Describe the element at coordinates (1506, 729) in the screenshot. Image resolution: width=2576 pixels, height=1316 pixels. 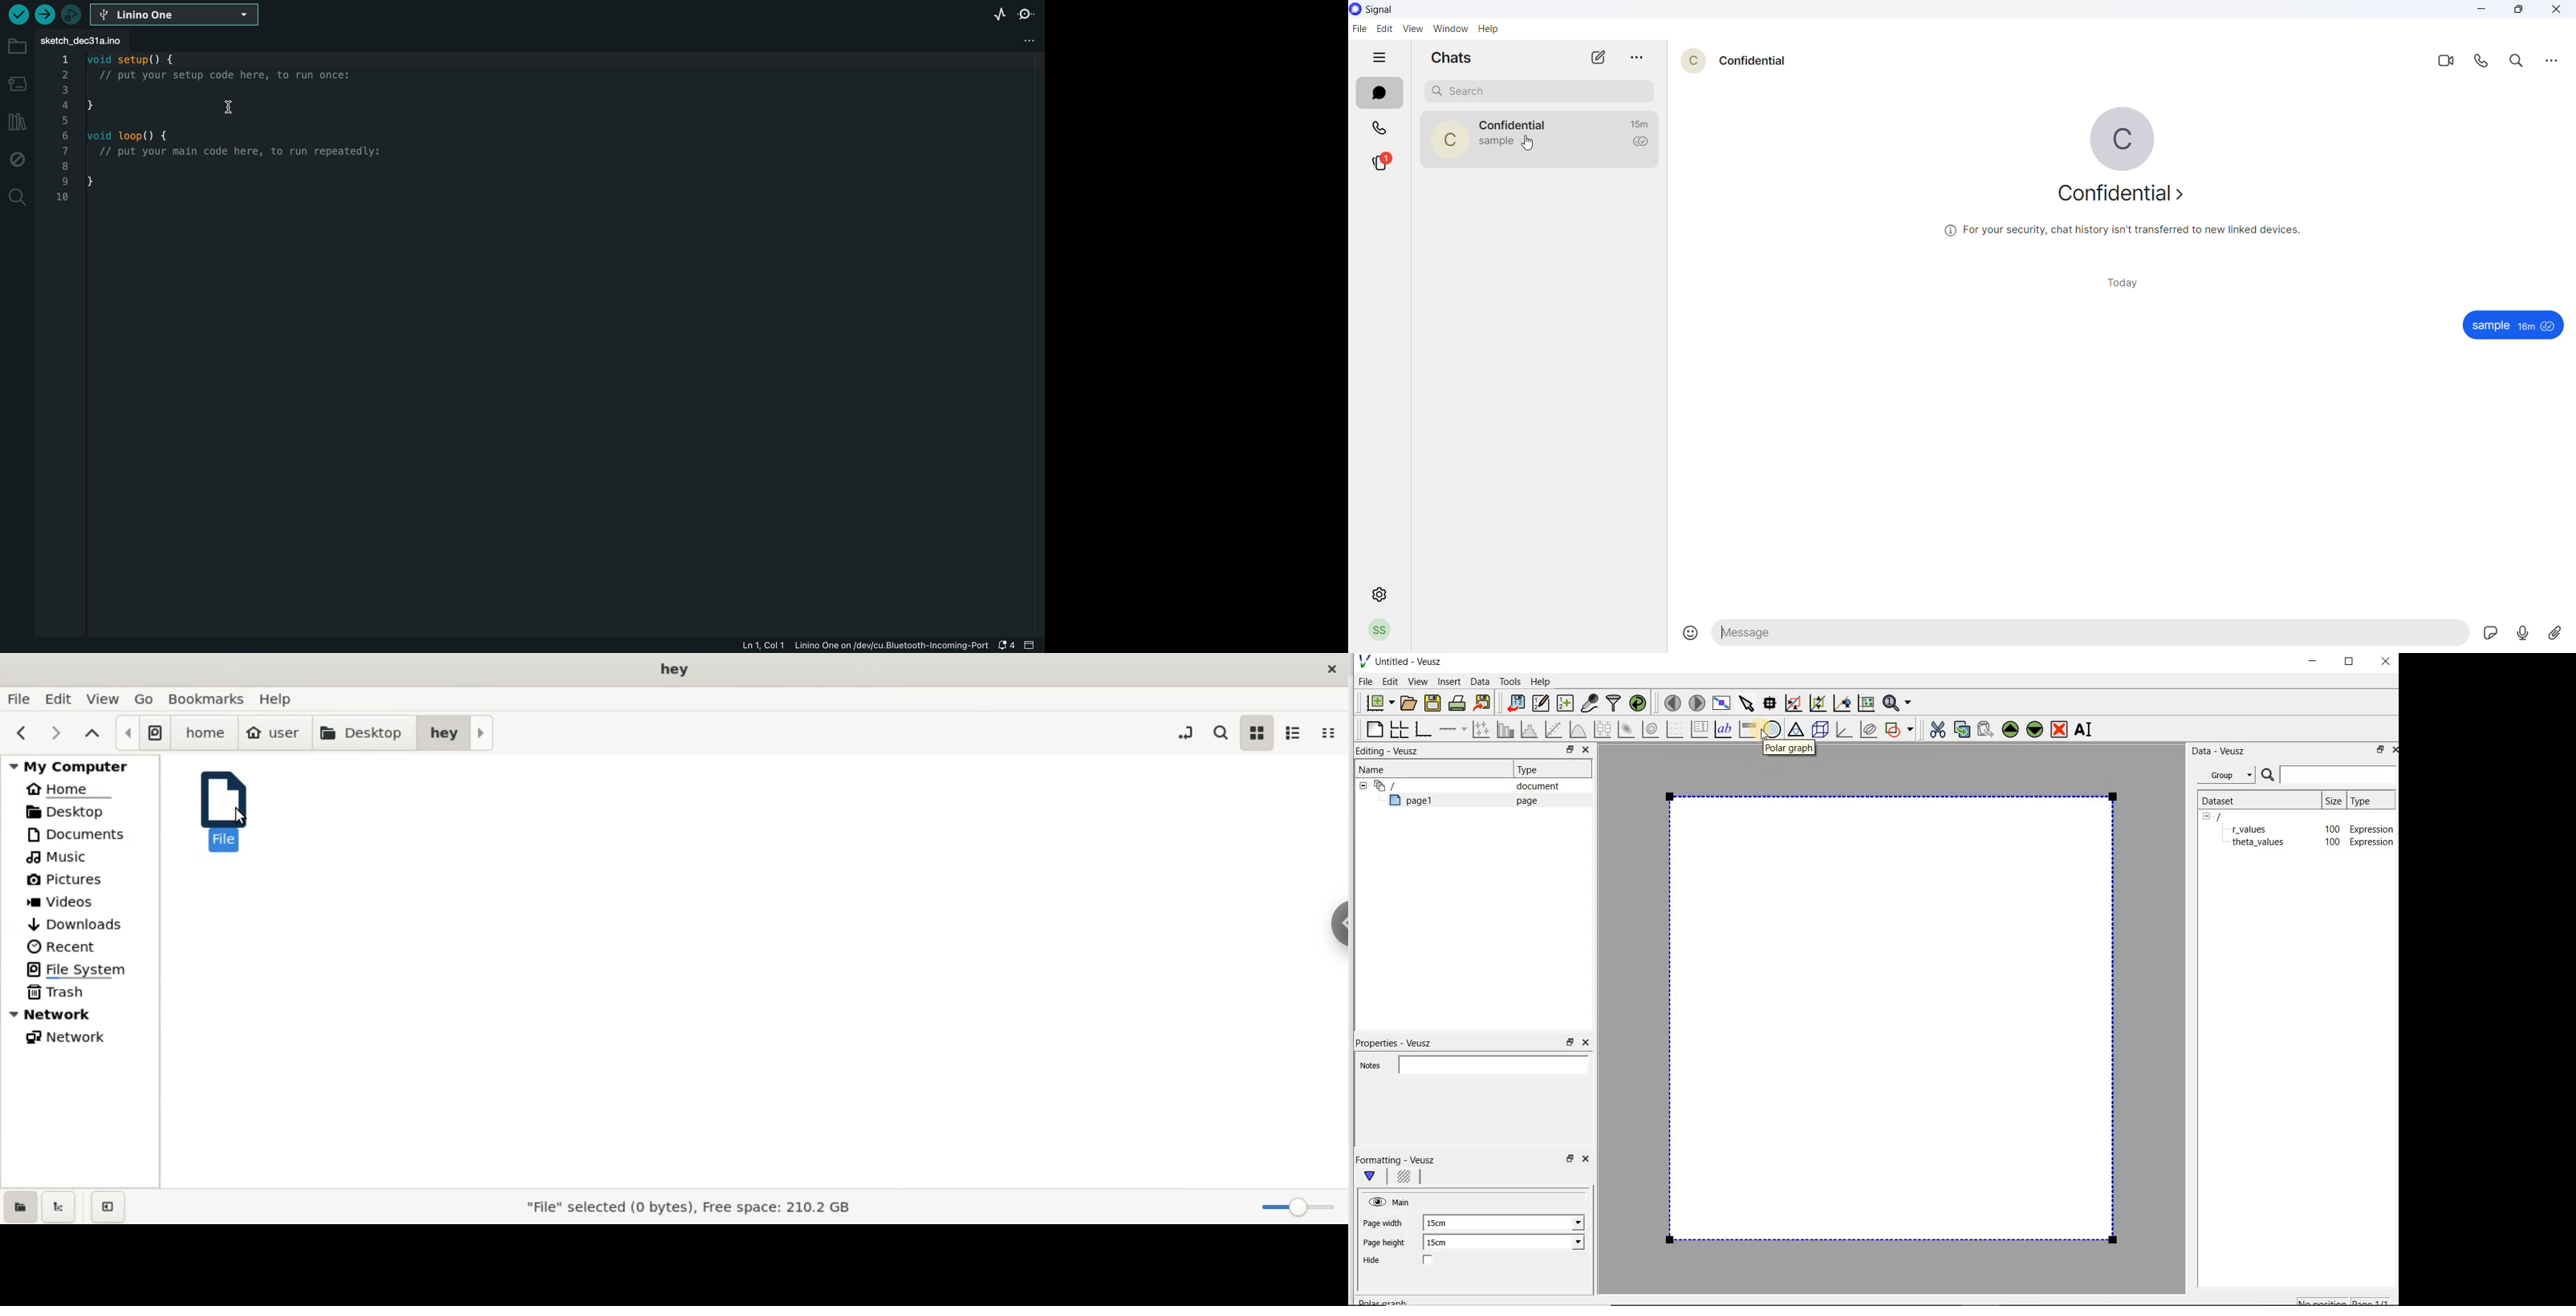
I see `plot bar charts` at that location.